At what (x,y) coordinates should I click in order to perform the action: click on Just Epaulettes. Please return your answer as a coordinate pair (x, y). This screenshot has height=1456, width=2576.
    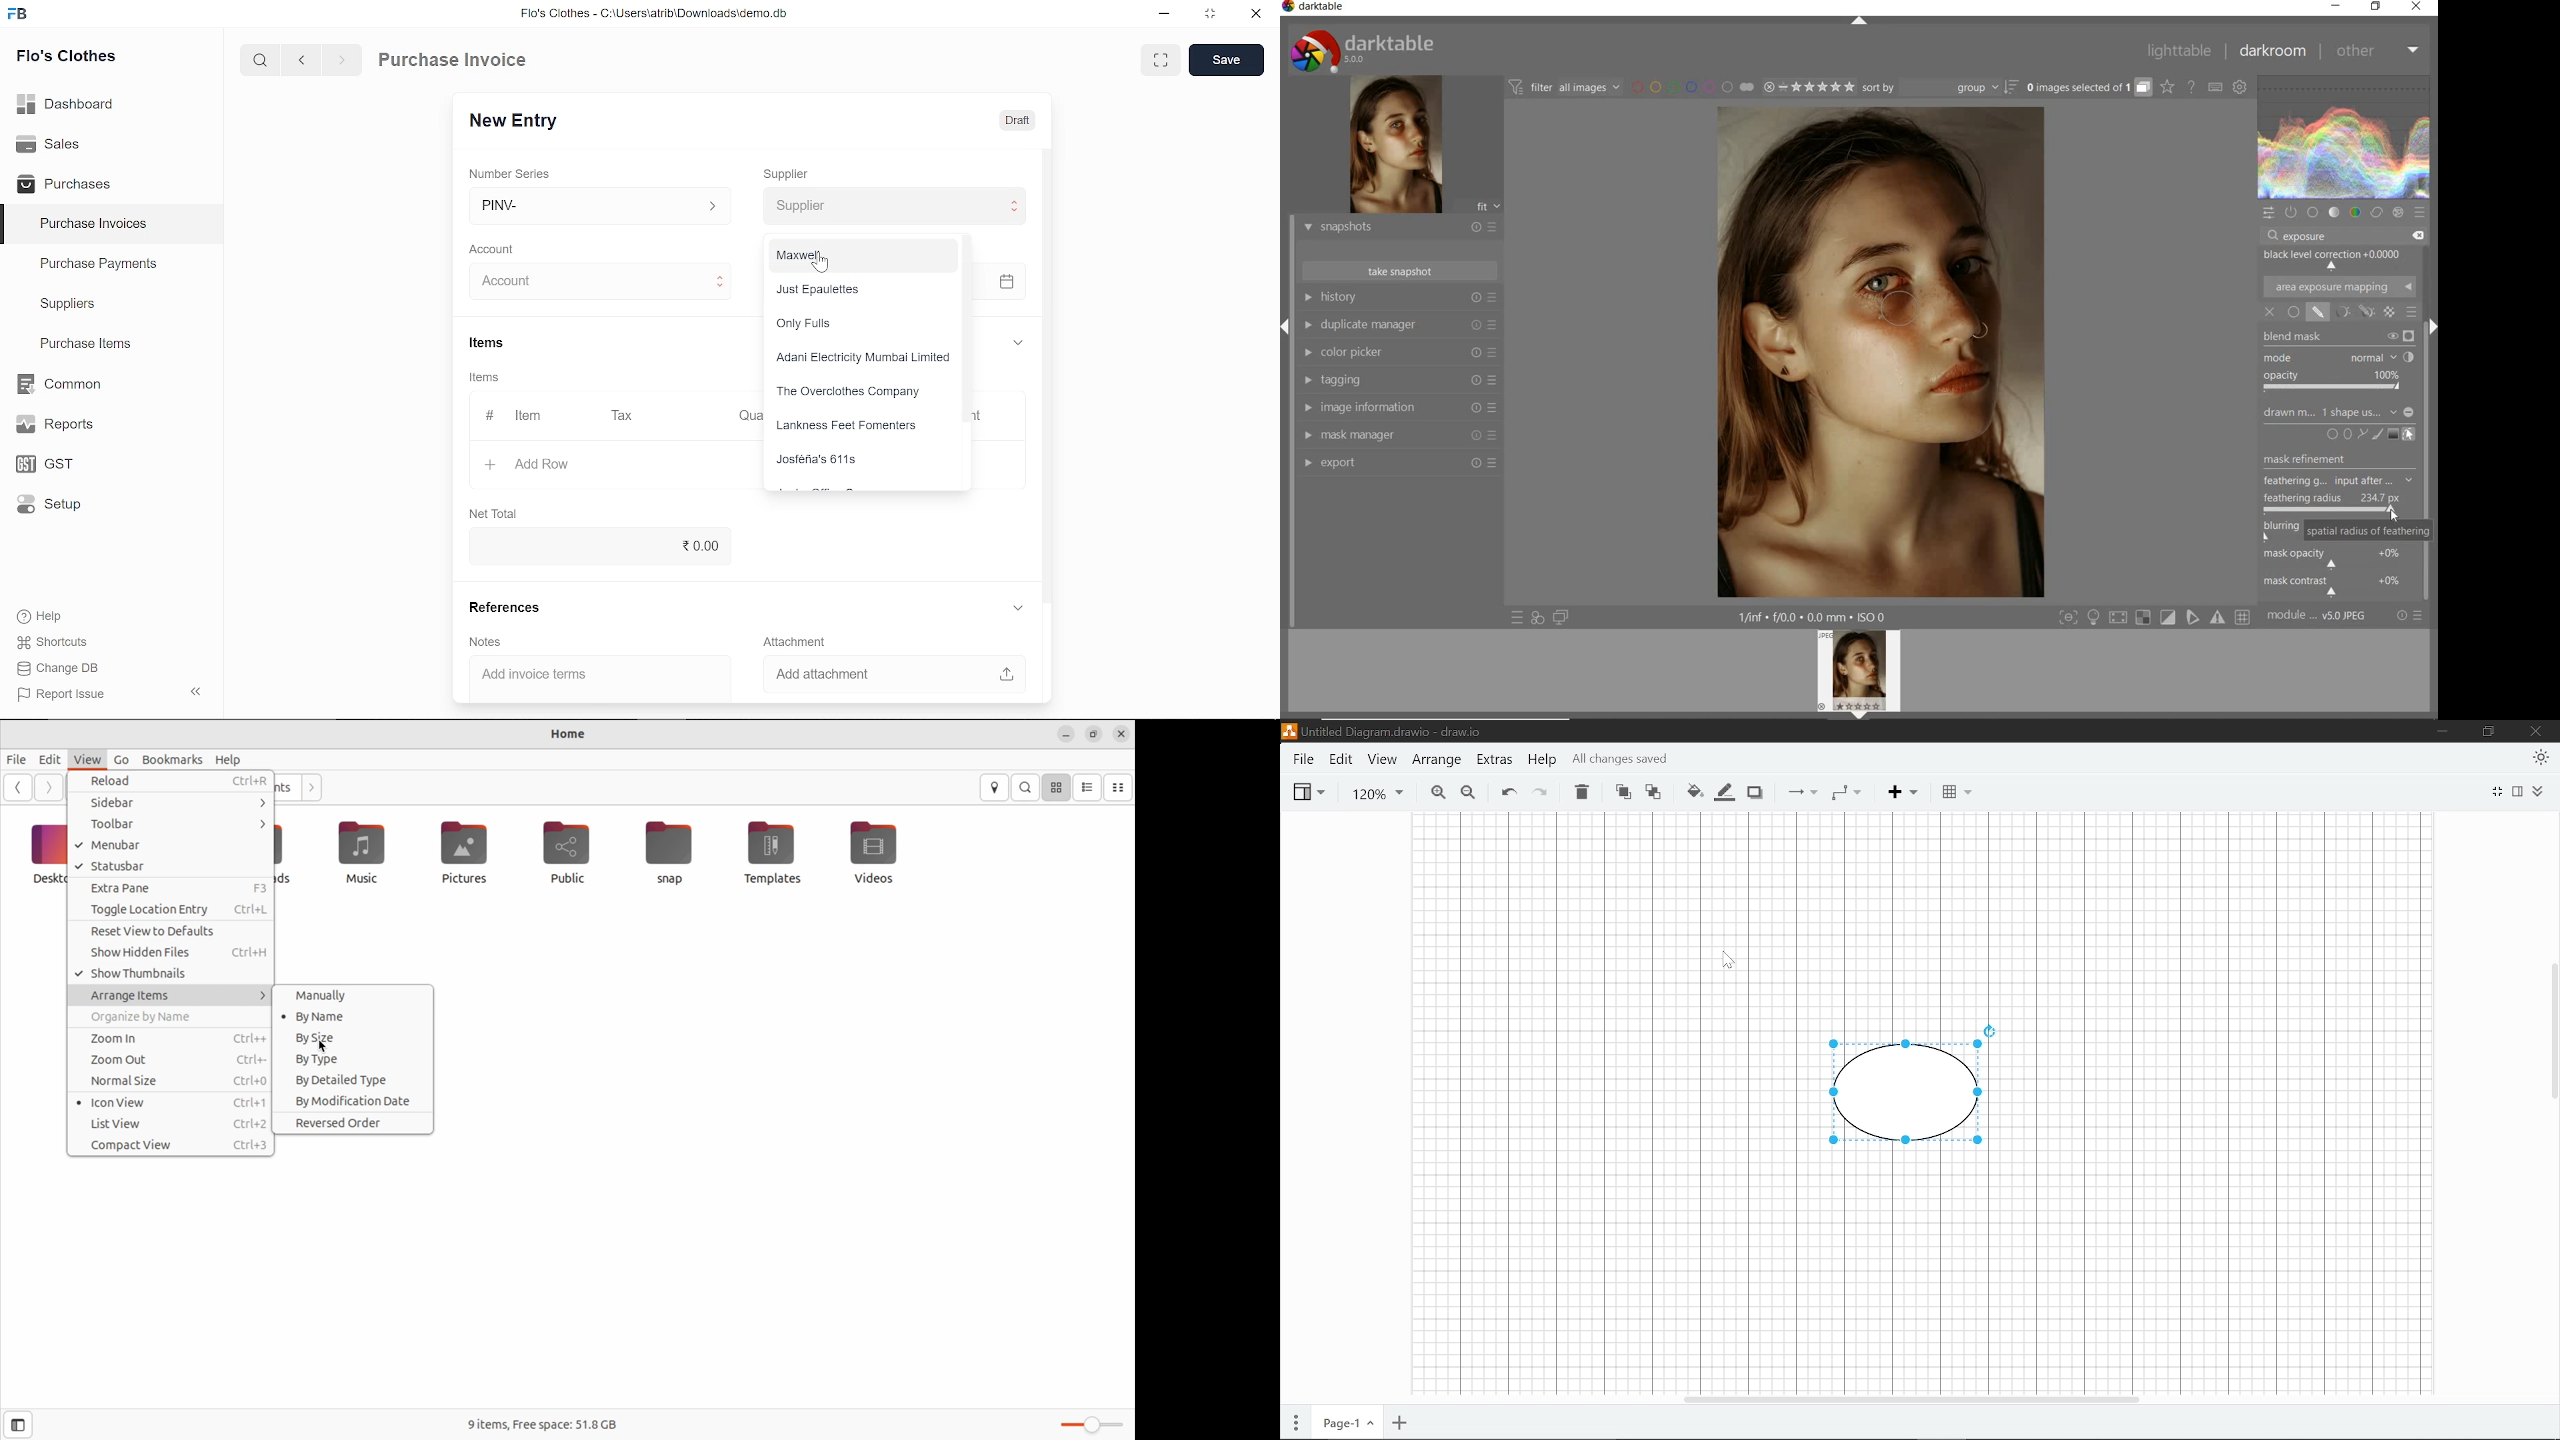
    Looking at the image, I should click on (858, 287).